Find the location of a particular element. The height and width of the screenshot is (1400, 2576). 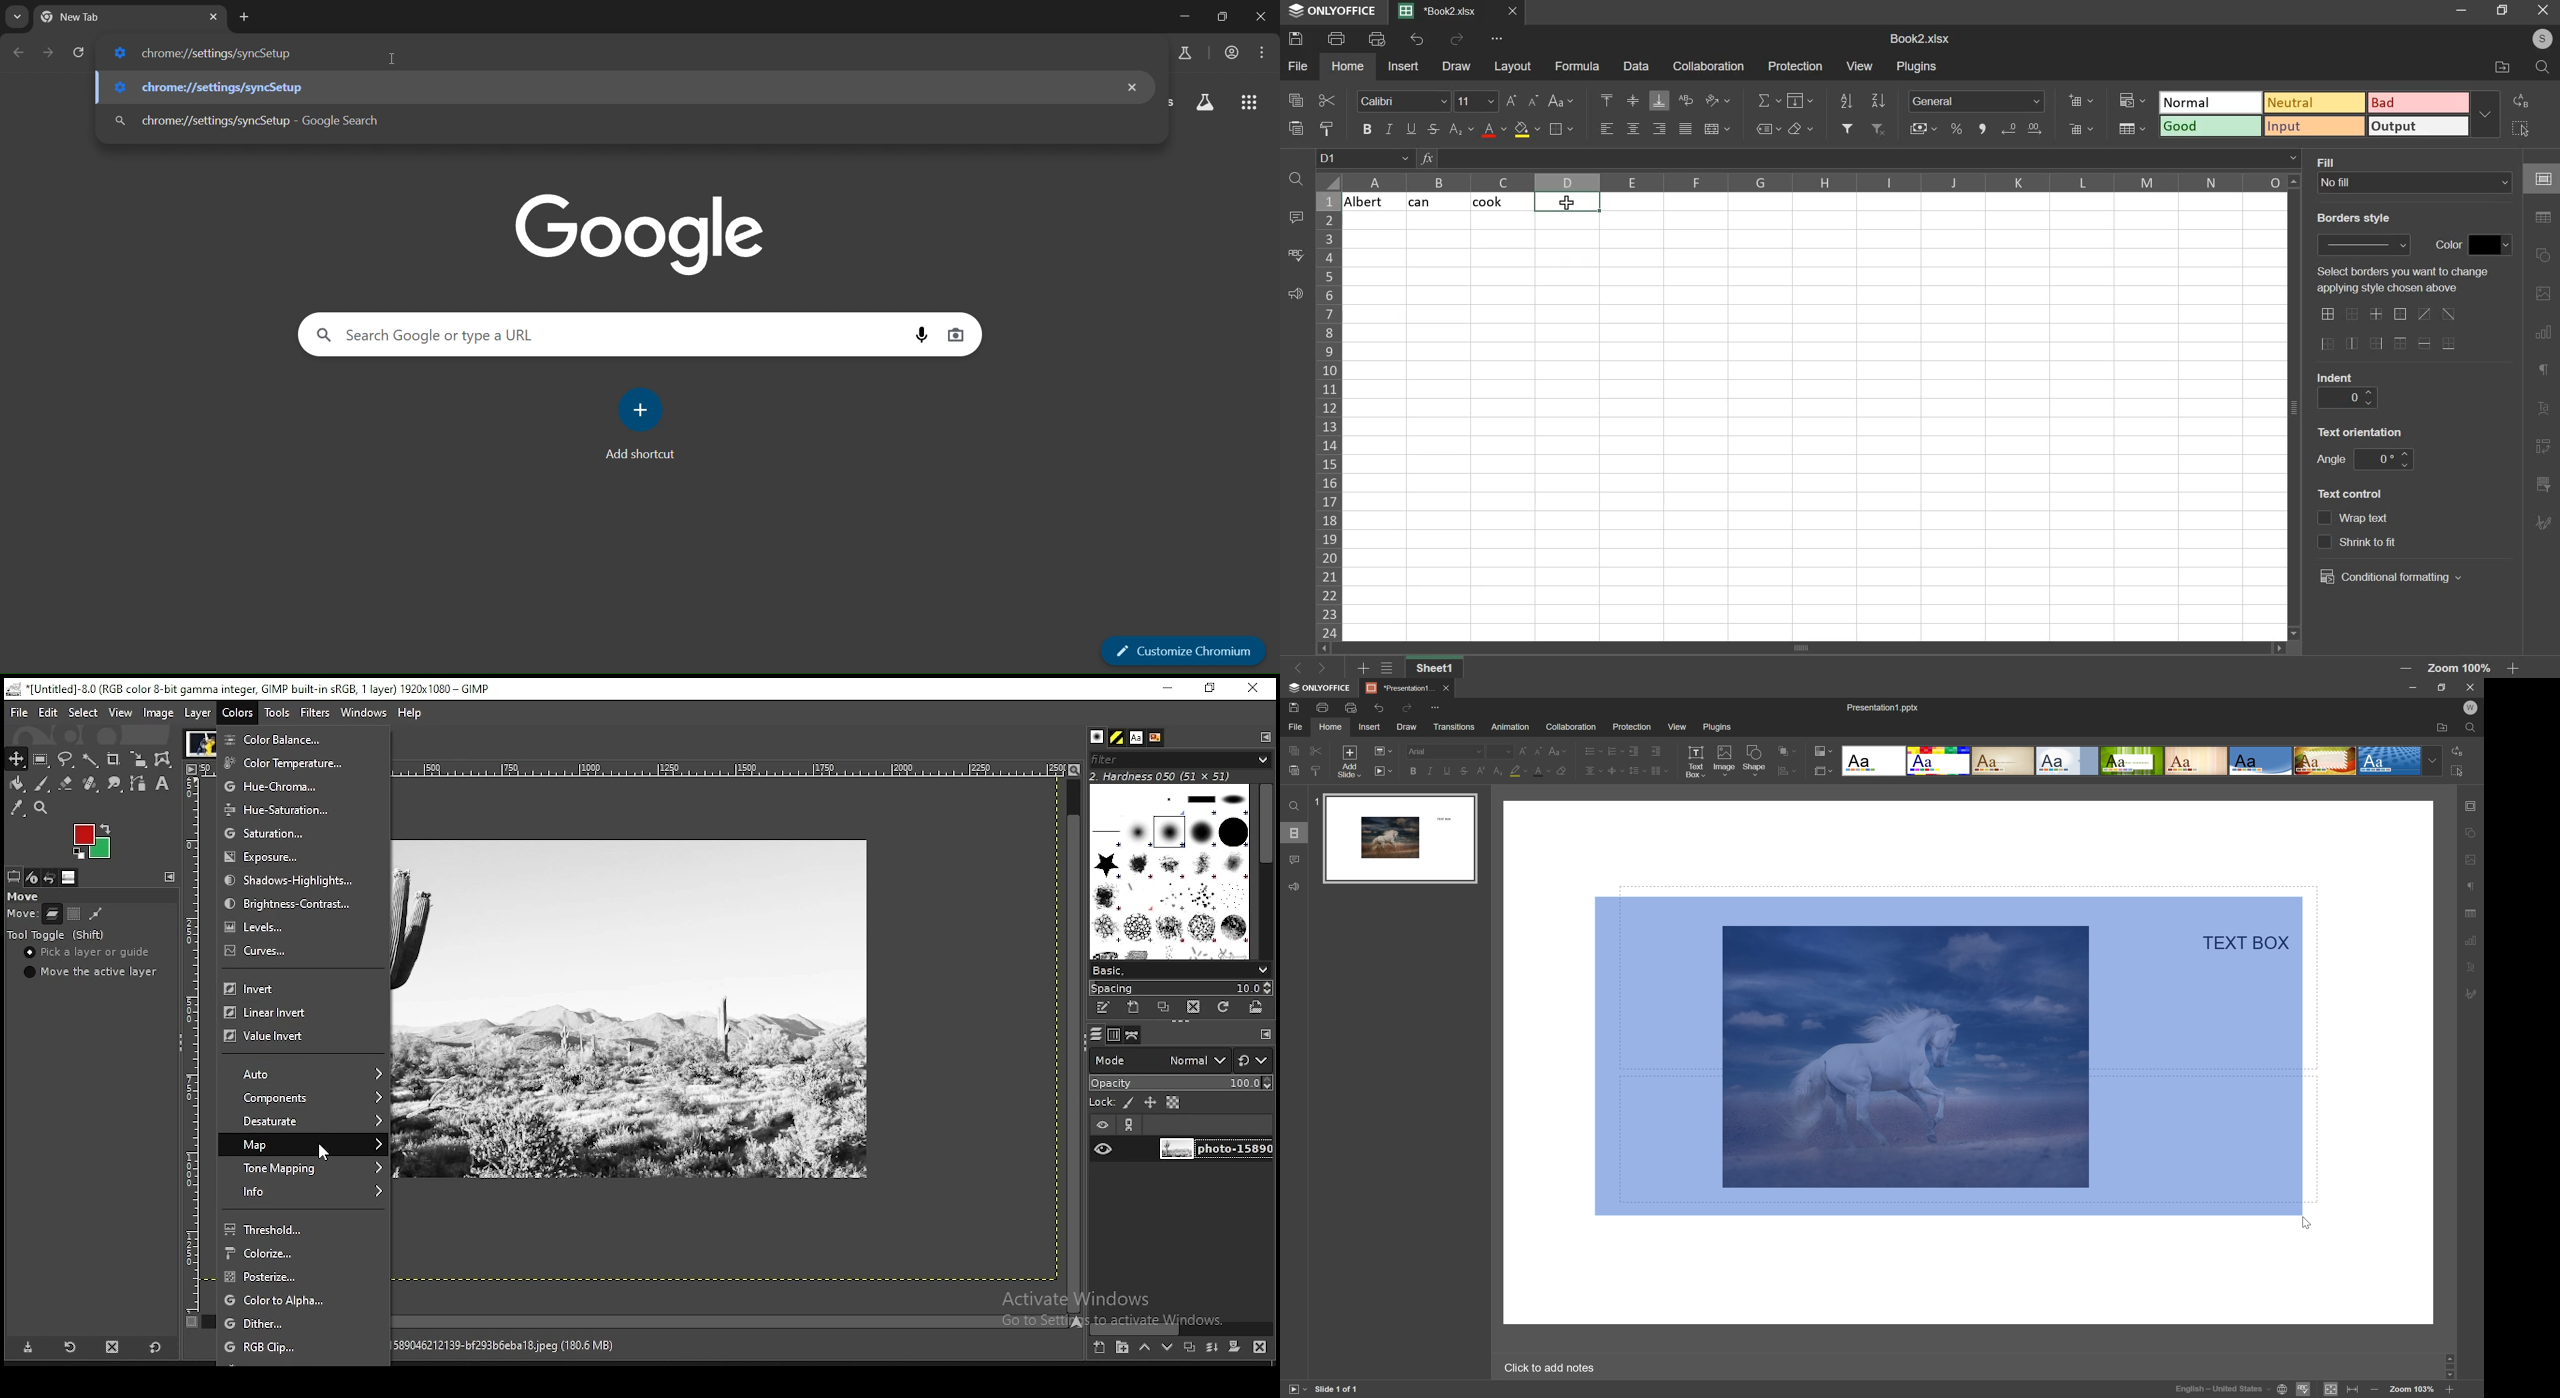

percentage is located at coordinates (1956, 129).